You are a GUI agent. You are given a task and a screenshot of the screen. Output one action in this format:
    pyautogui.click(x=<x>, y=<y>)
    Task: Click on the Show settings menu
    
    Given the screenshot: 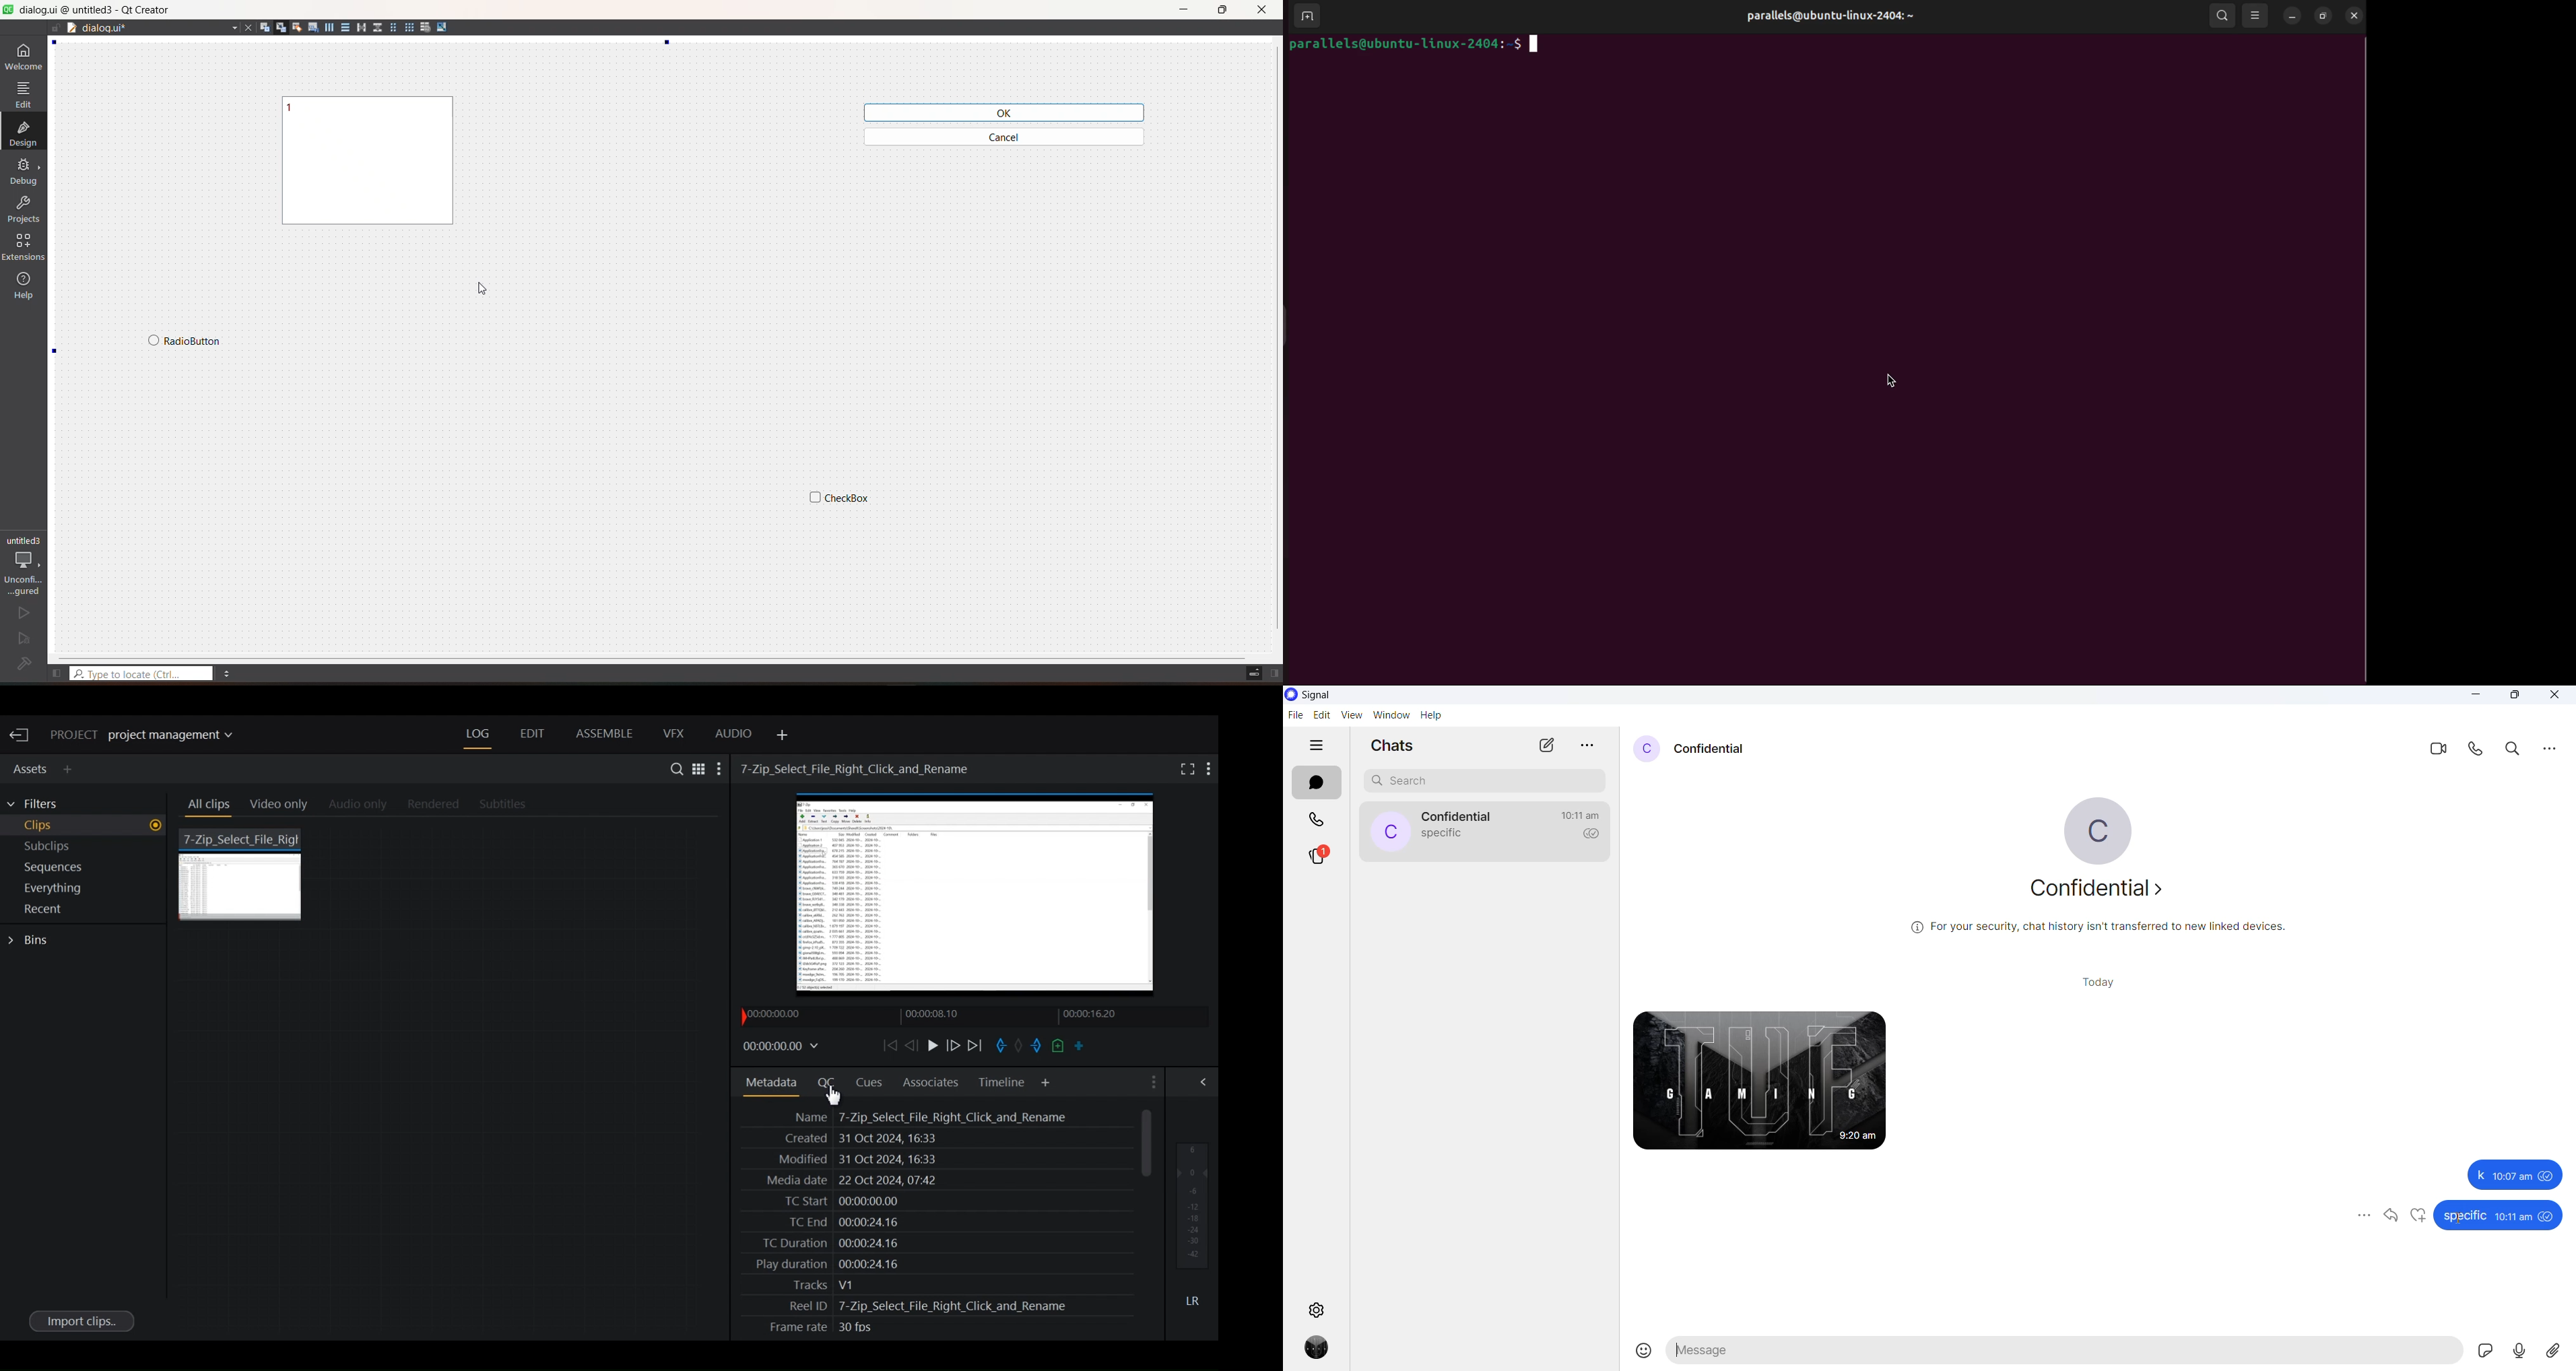 What is the action you would take?
    pyautogui.click(x=721, y=769)
    